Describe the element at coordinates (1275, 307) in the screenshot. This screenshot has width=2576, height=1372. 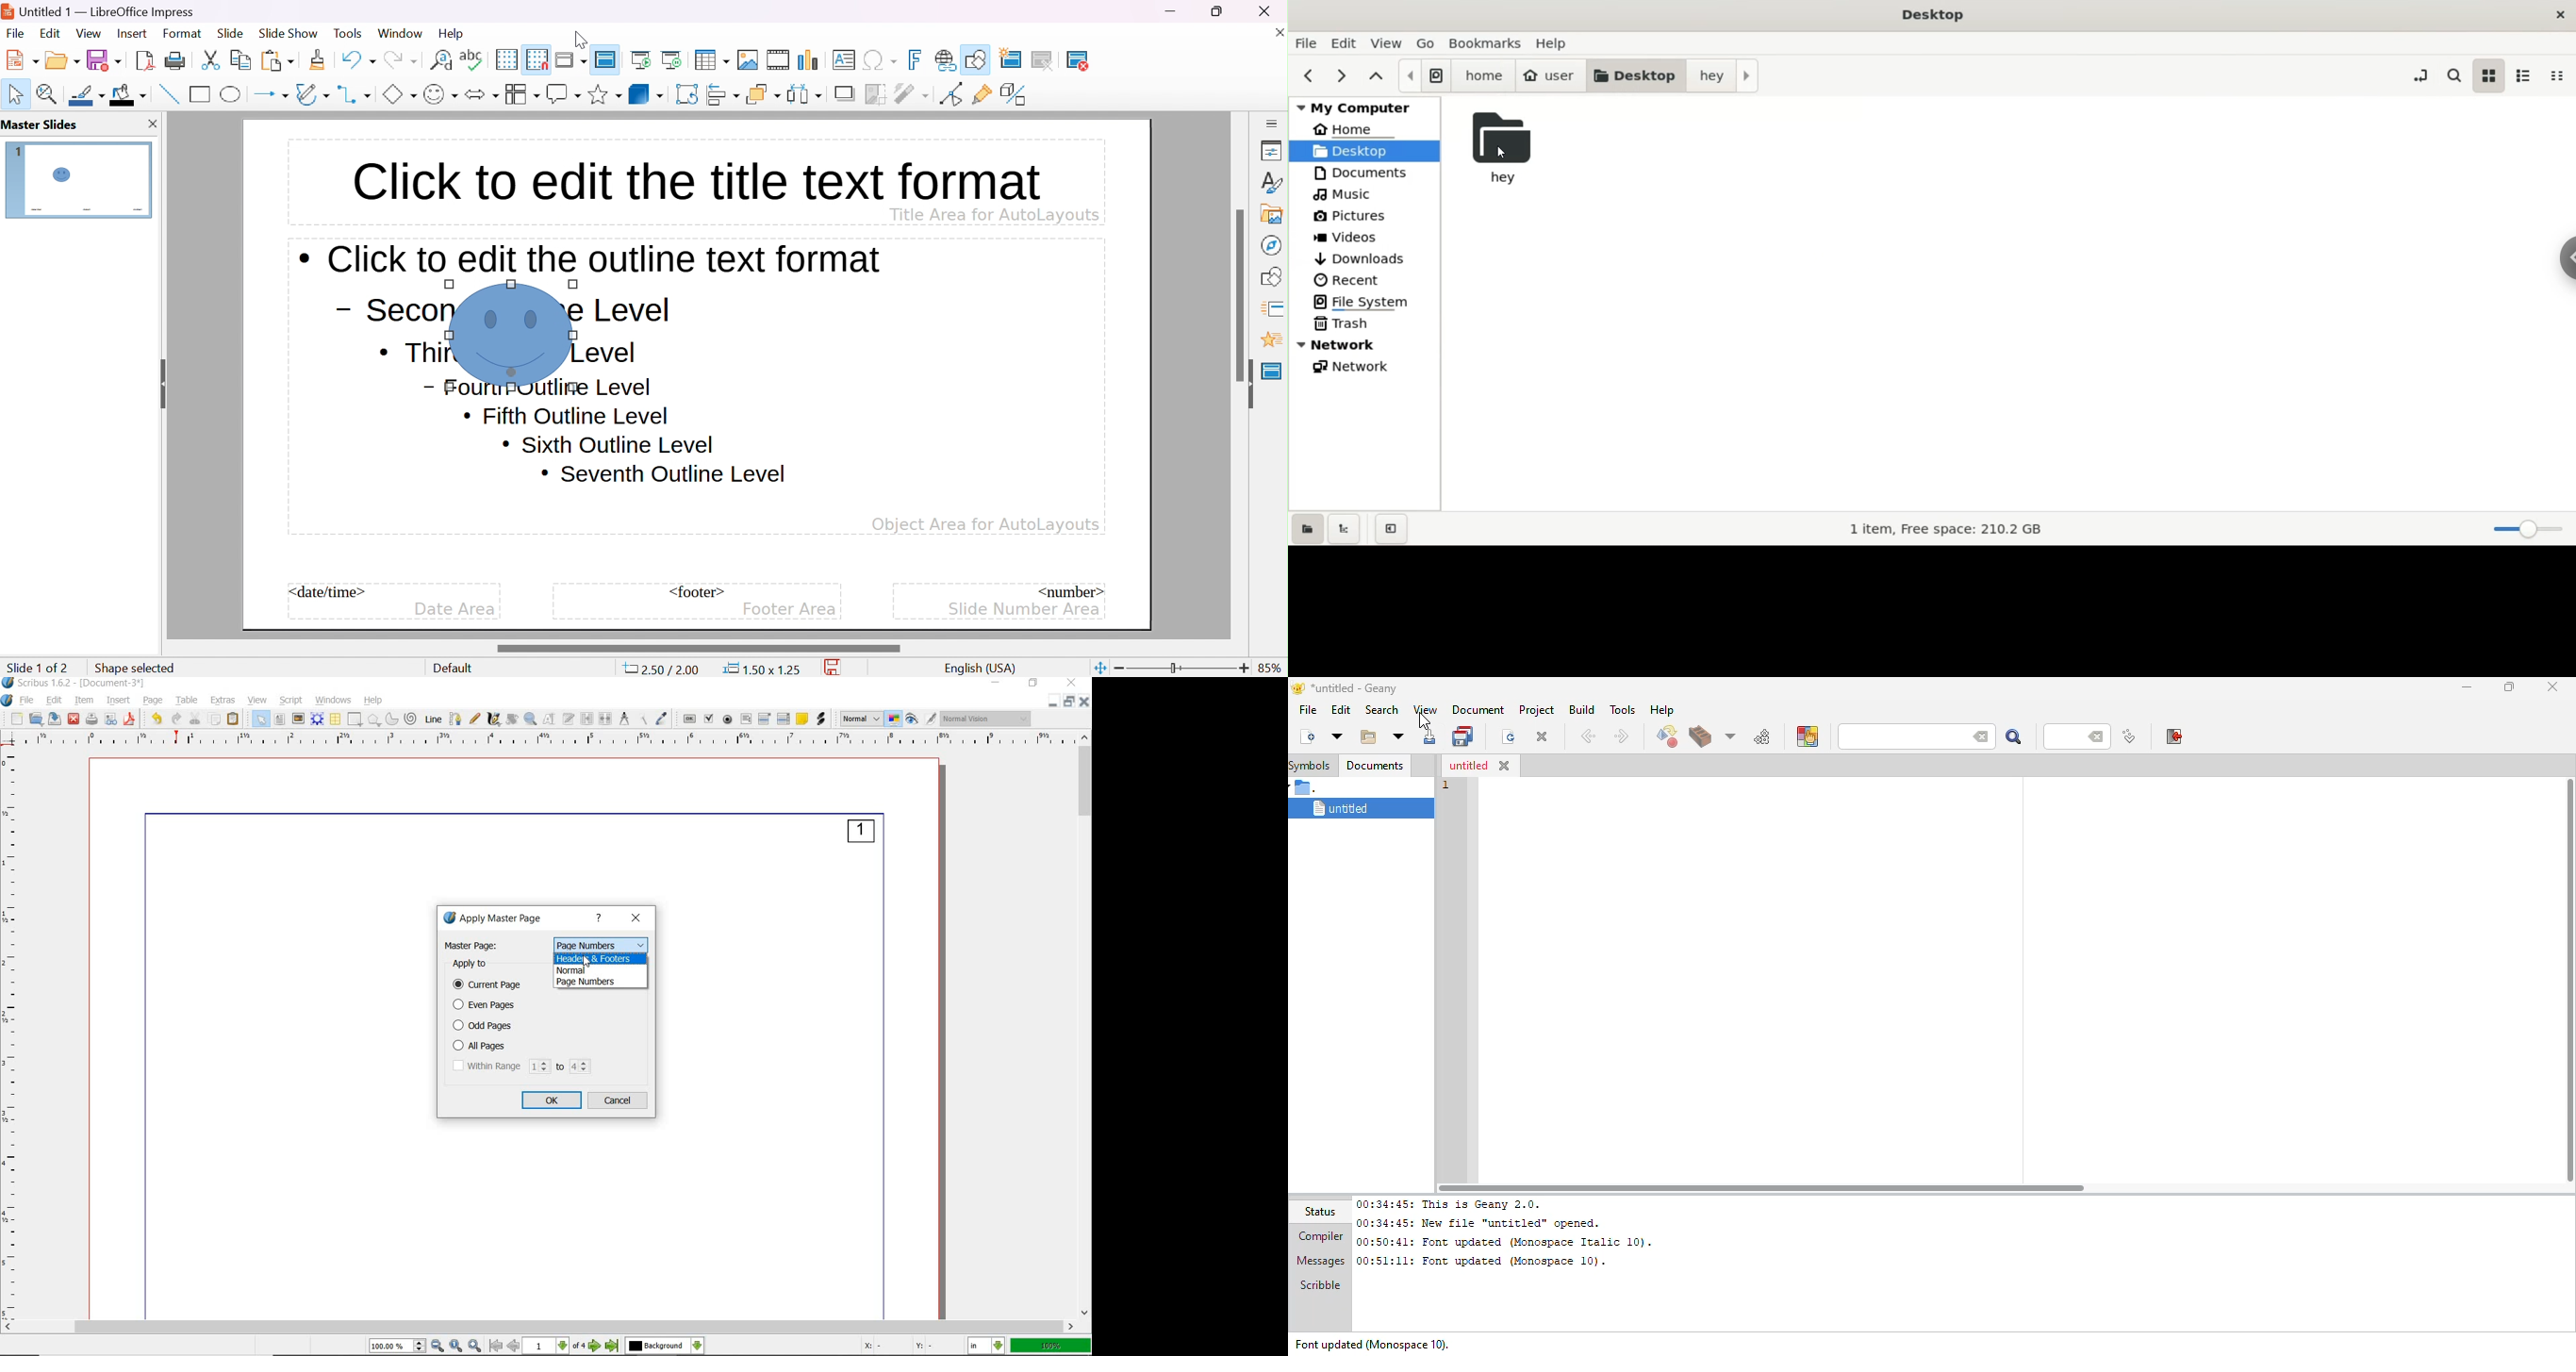
I see `slide transition` at that location.